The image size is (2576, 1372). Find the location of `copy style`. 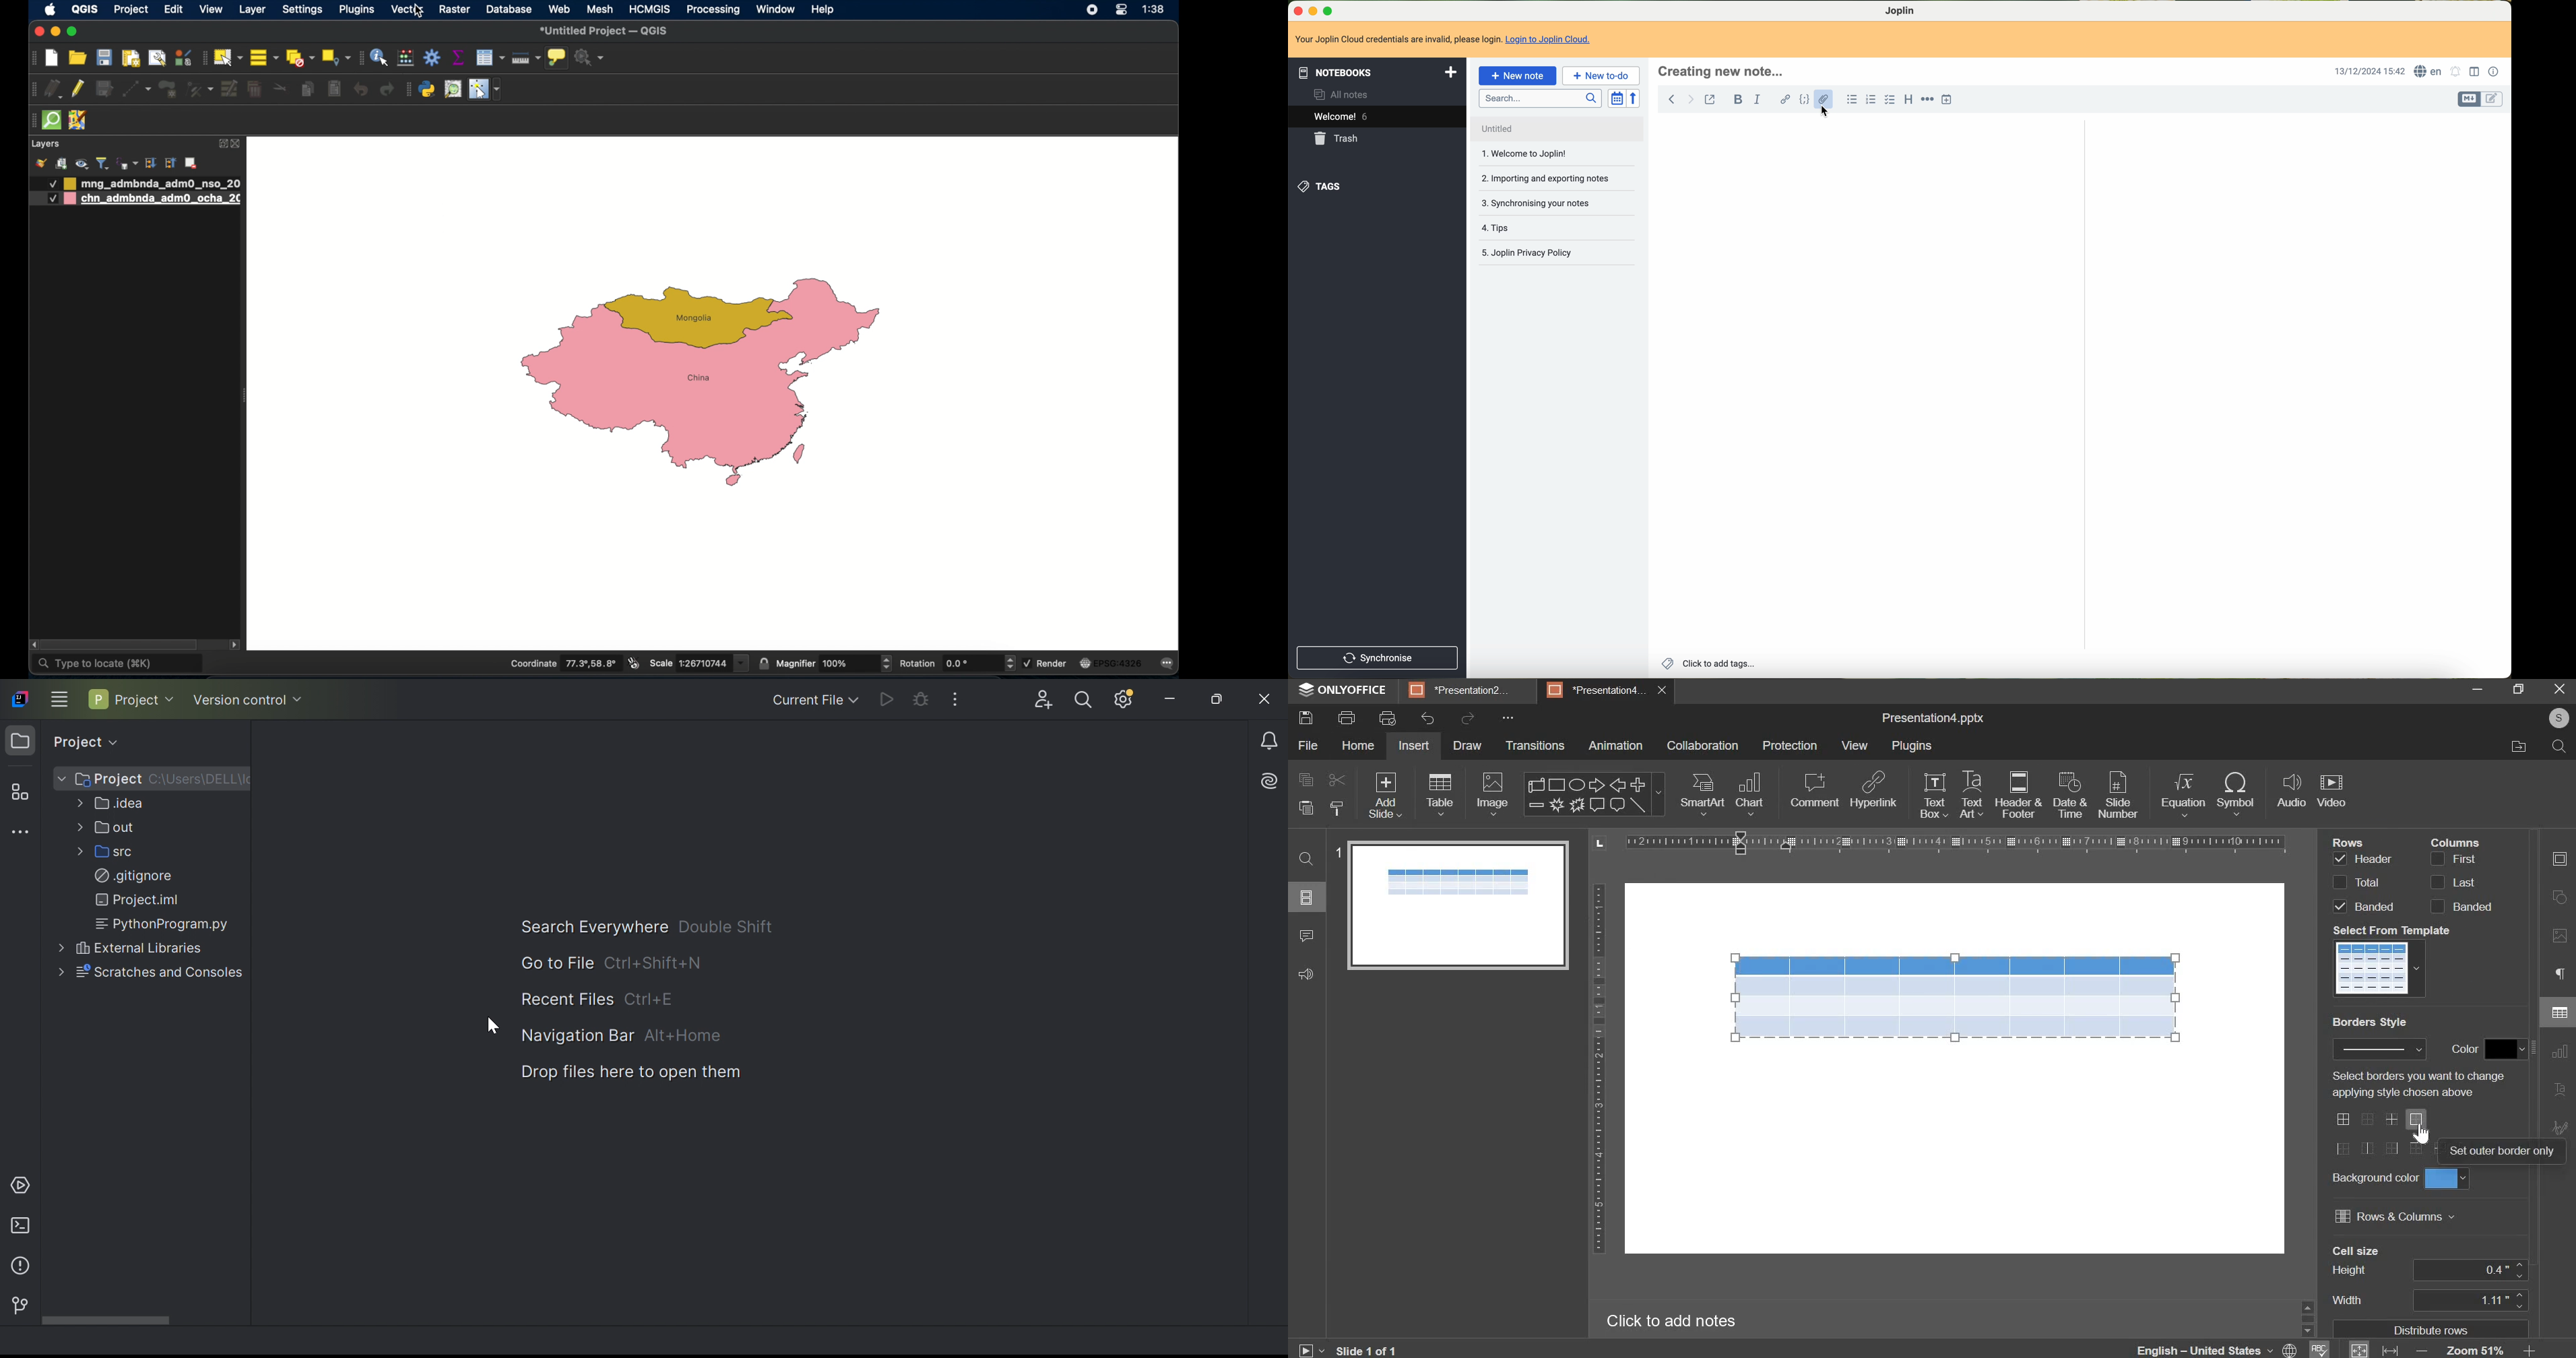

copy style is located at coordinates (1341, 807).